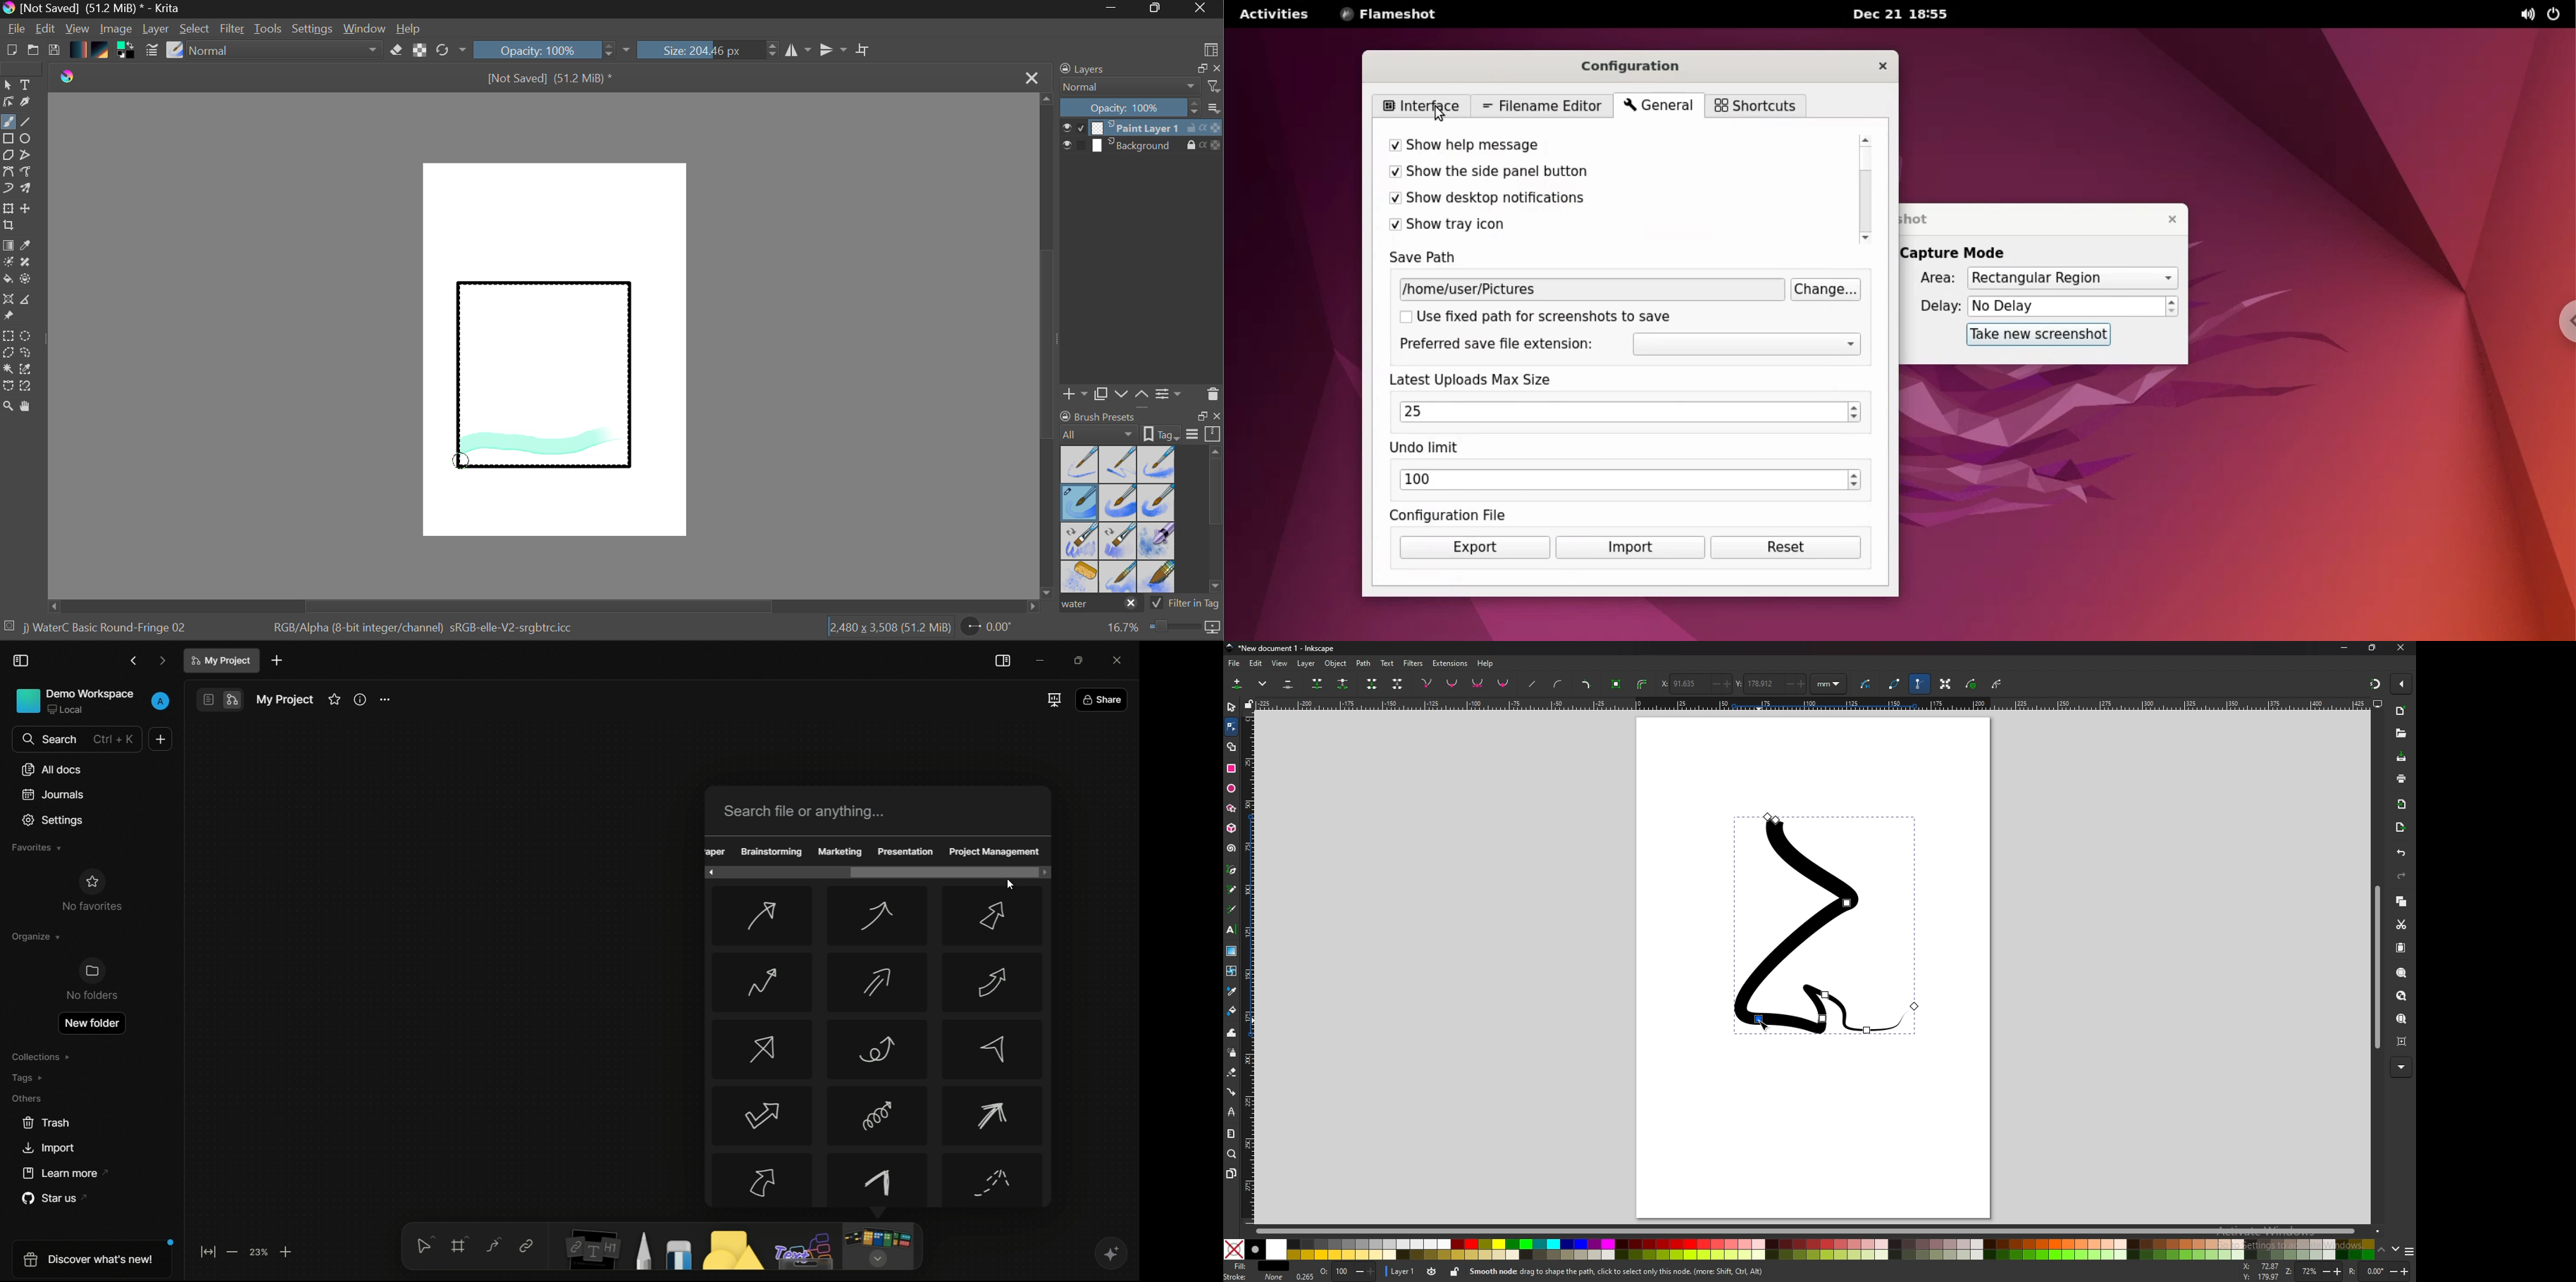 This screenshot has height=1288, width=2576. Describe the element at coordinates (642, 1250) in the screenshot. I see `pencil and pen` at that location.